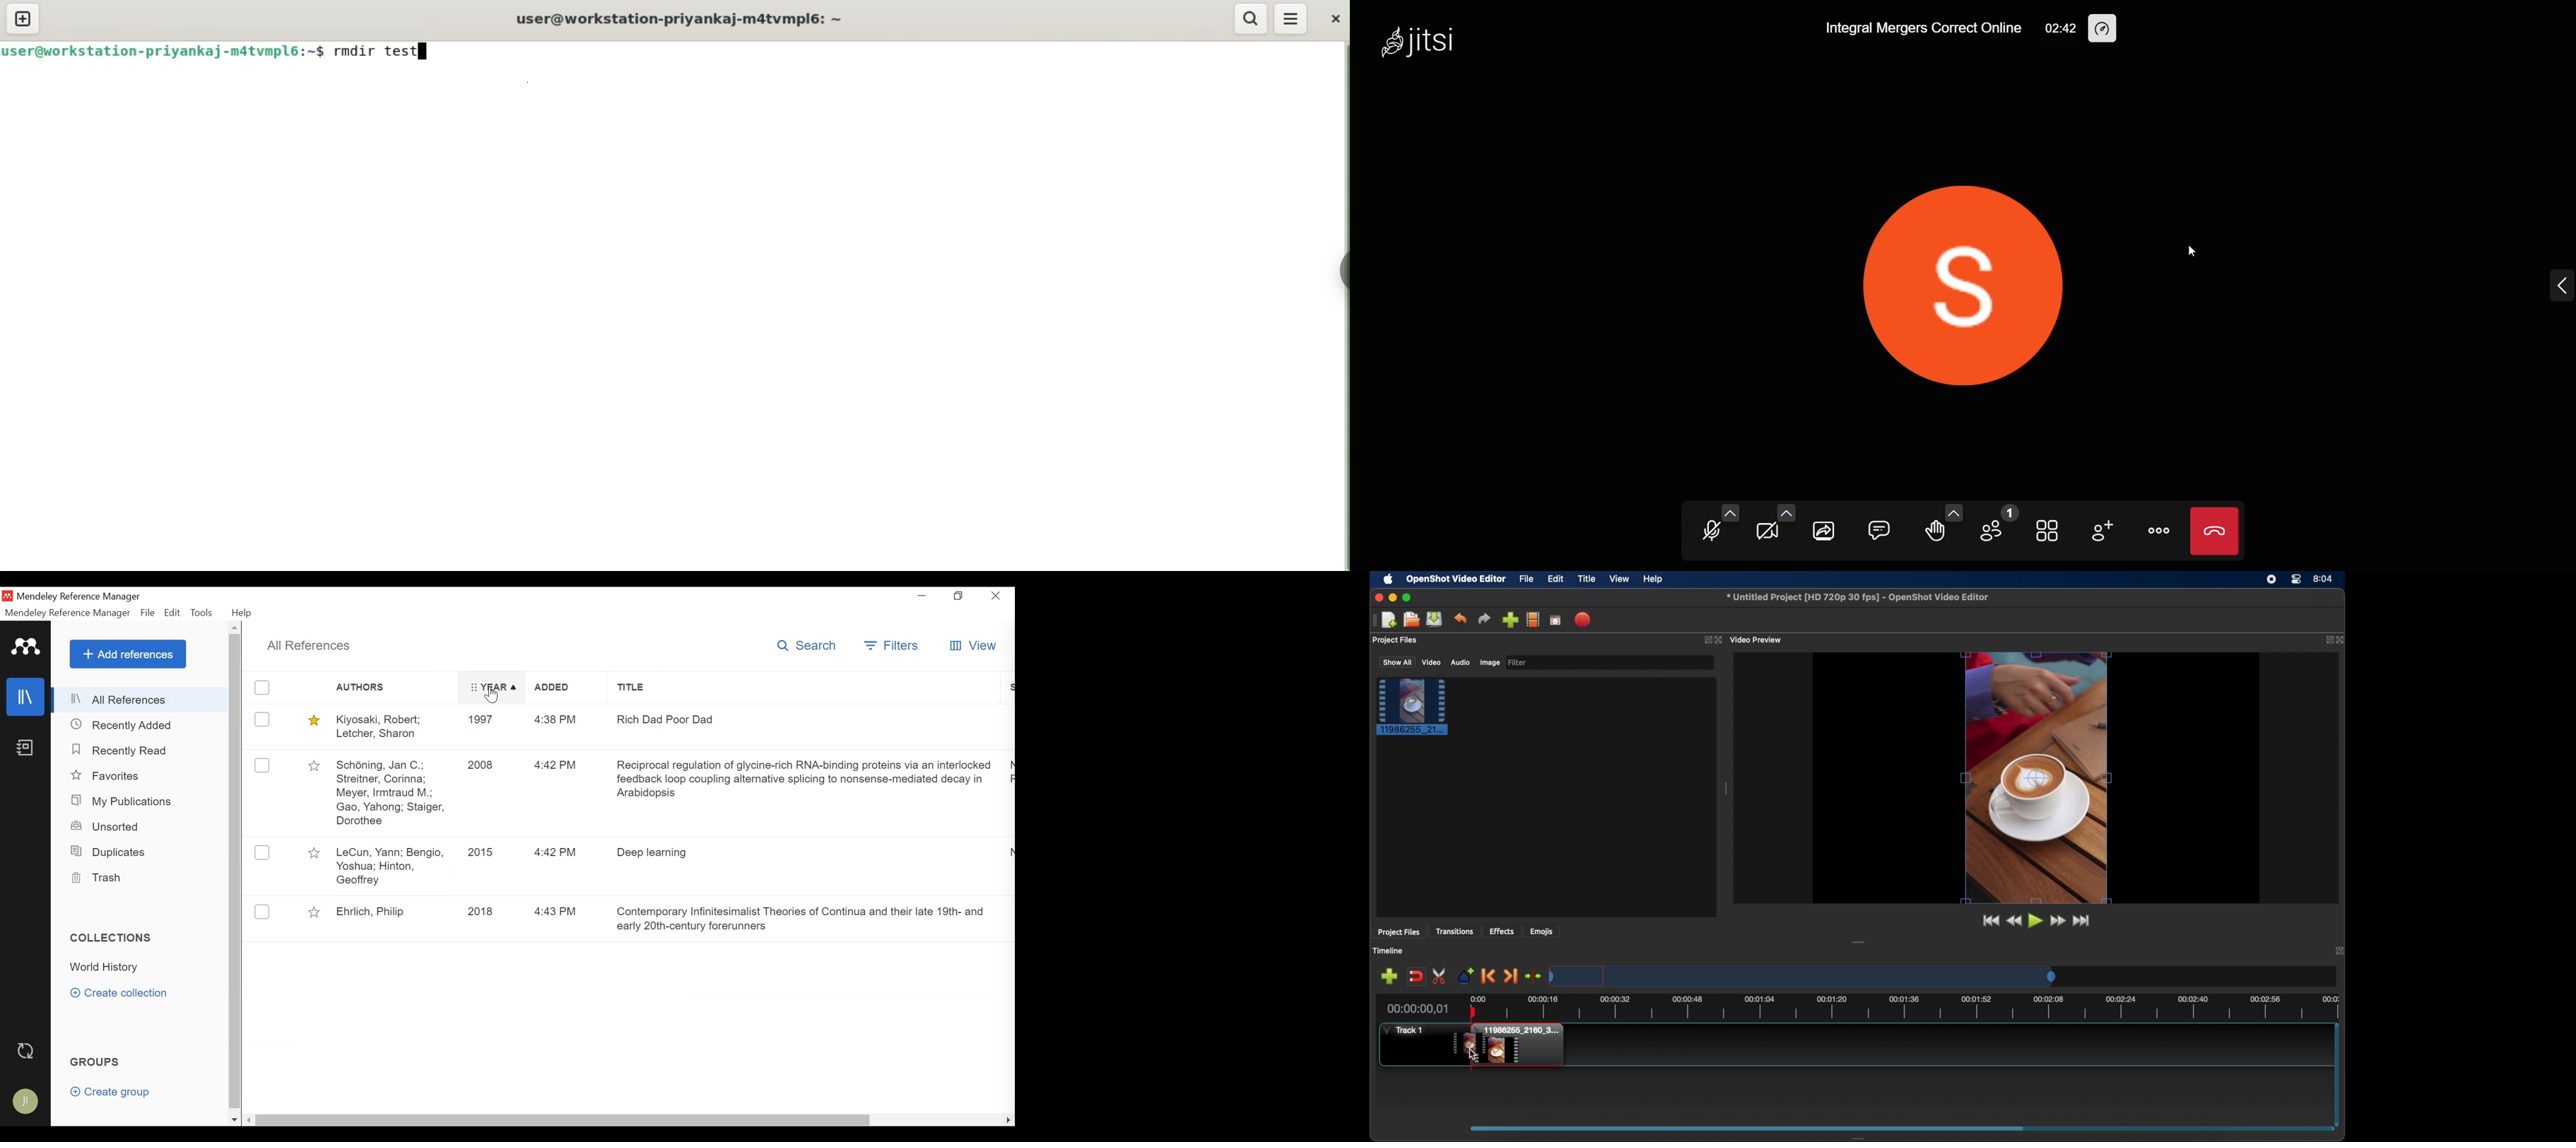 The height and width of the screenshot is (1148, 2576). What do you see at coordinates (252, 1119) in the screenshot?
I see `Scroll left` at bounding box center [252, 1119].